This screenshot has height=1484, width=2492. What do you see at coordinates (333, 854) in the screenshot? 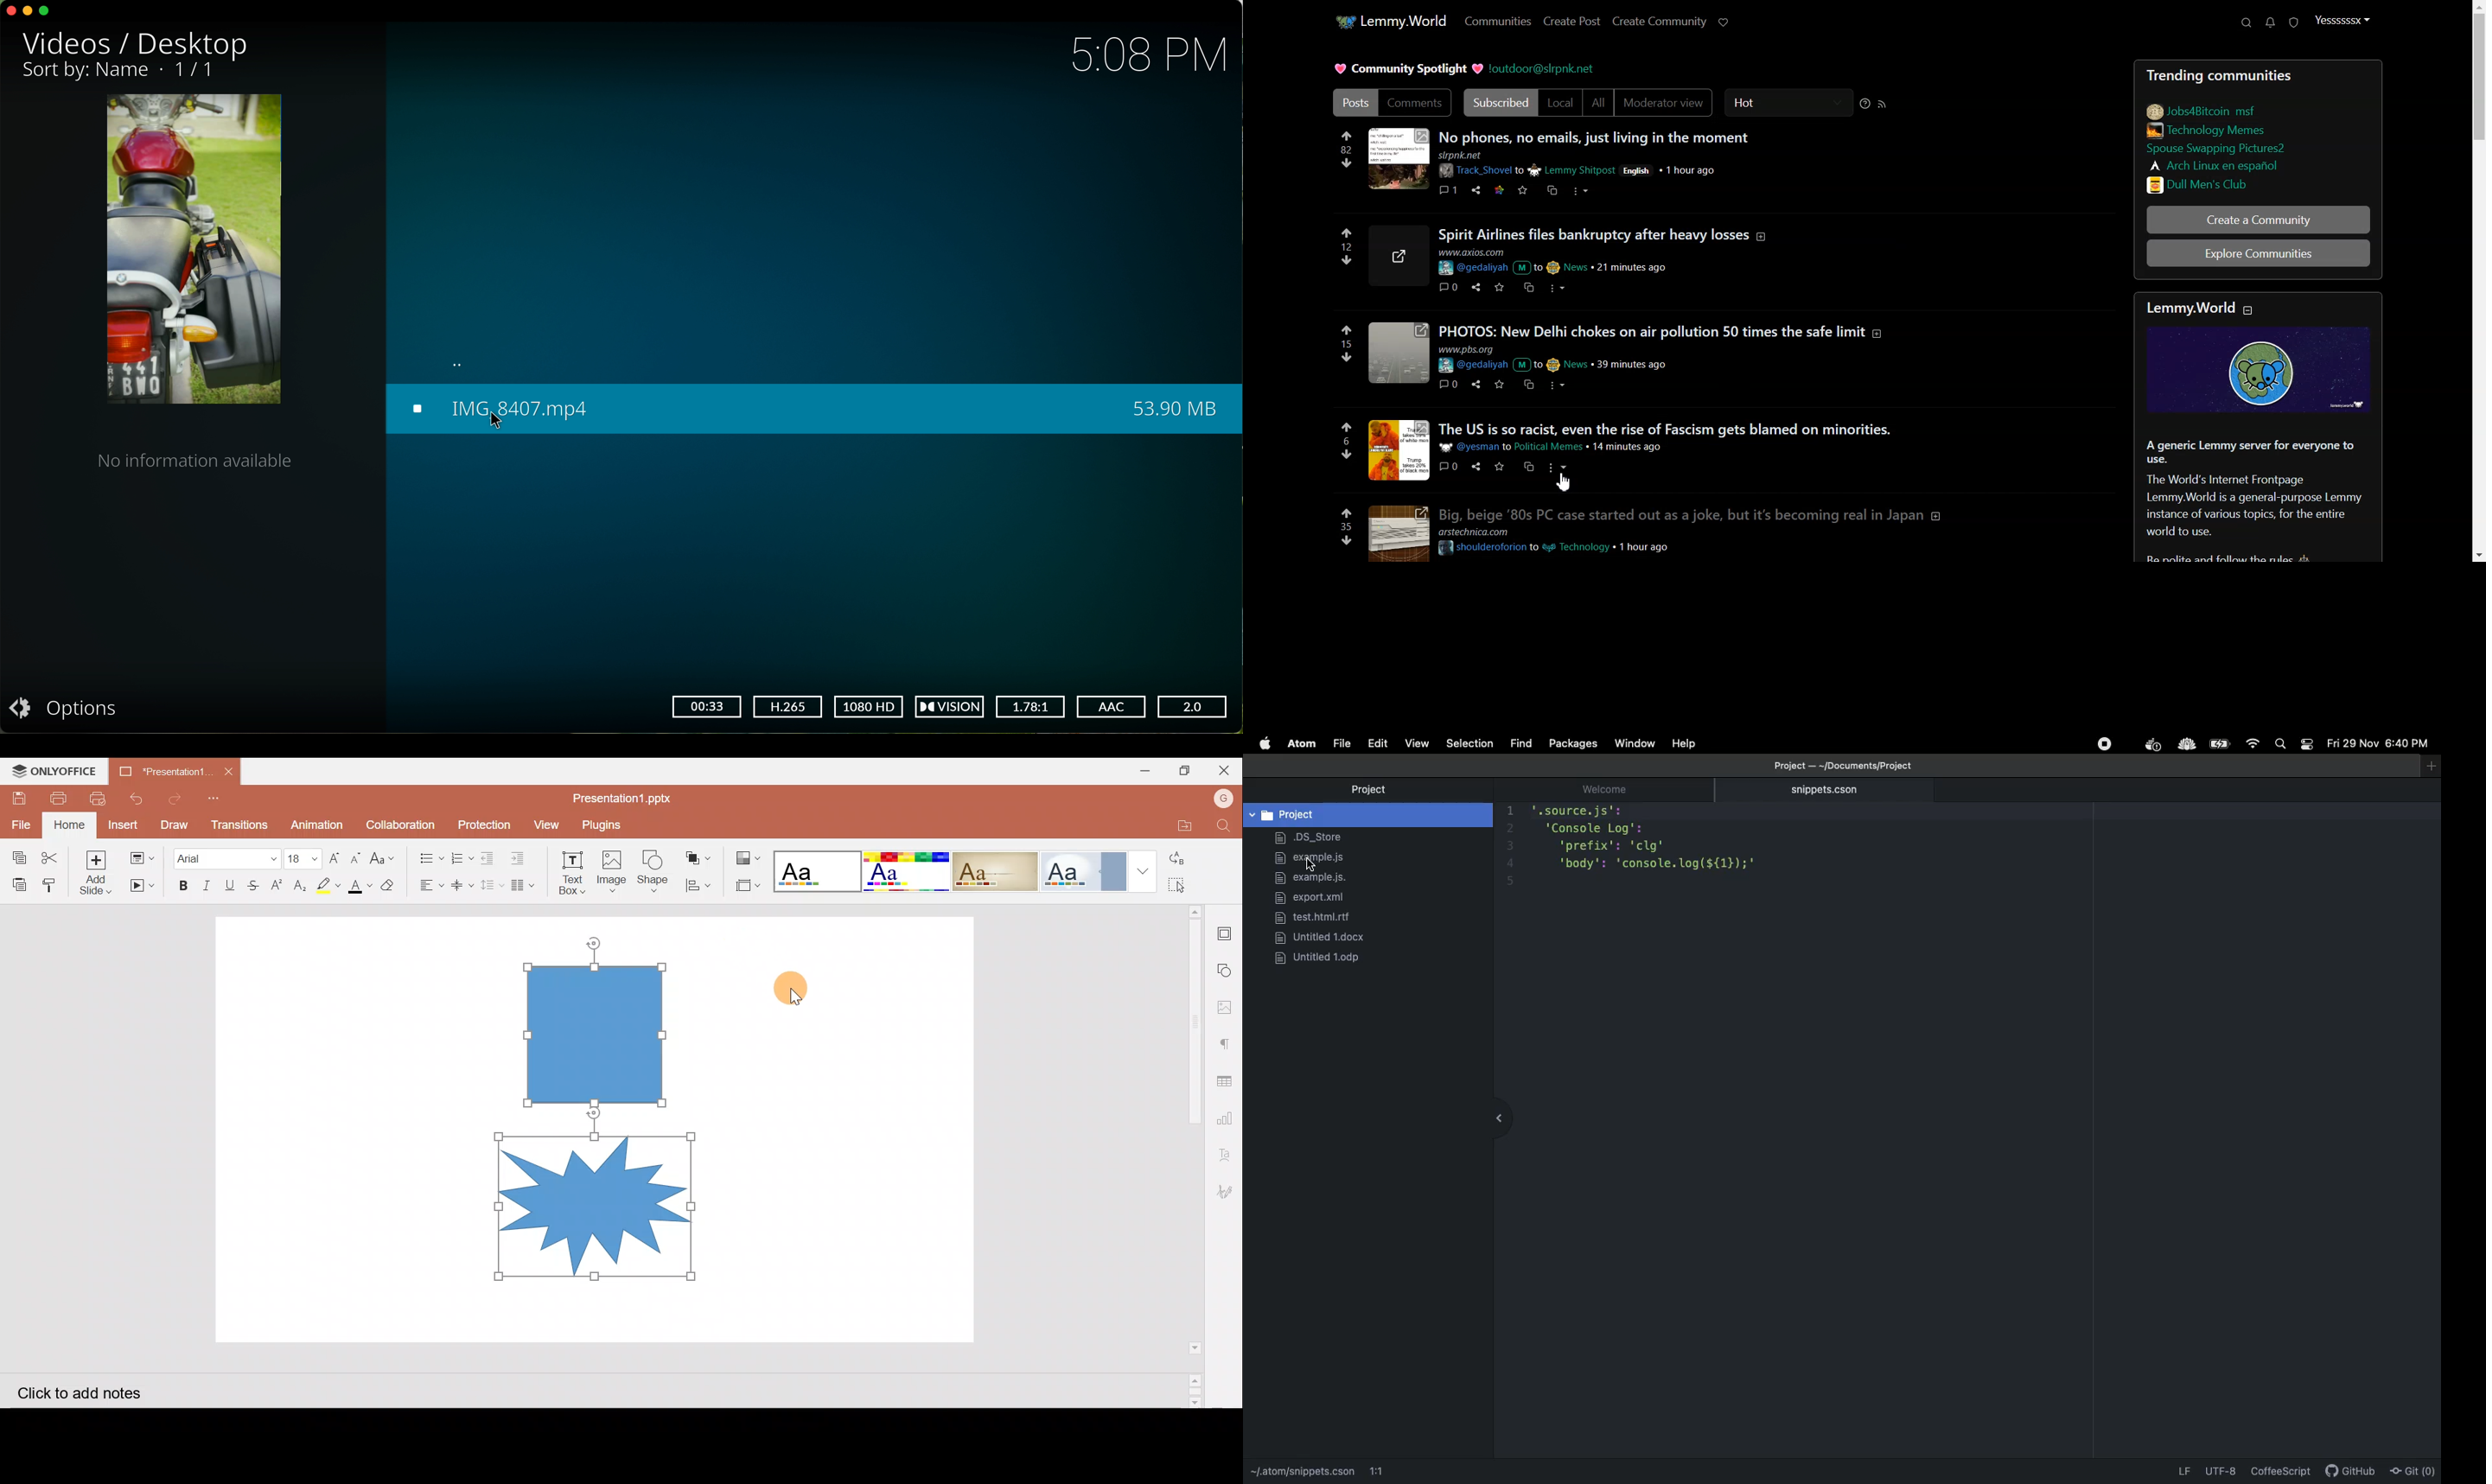
I see `Increase font size` at bounding box center [333, 854].